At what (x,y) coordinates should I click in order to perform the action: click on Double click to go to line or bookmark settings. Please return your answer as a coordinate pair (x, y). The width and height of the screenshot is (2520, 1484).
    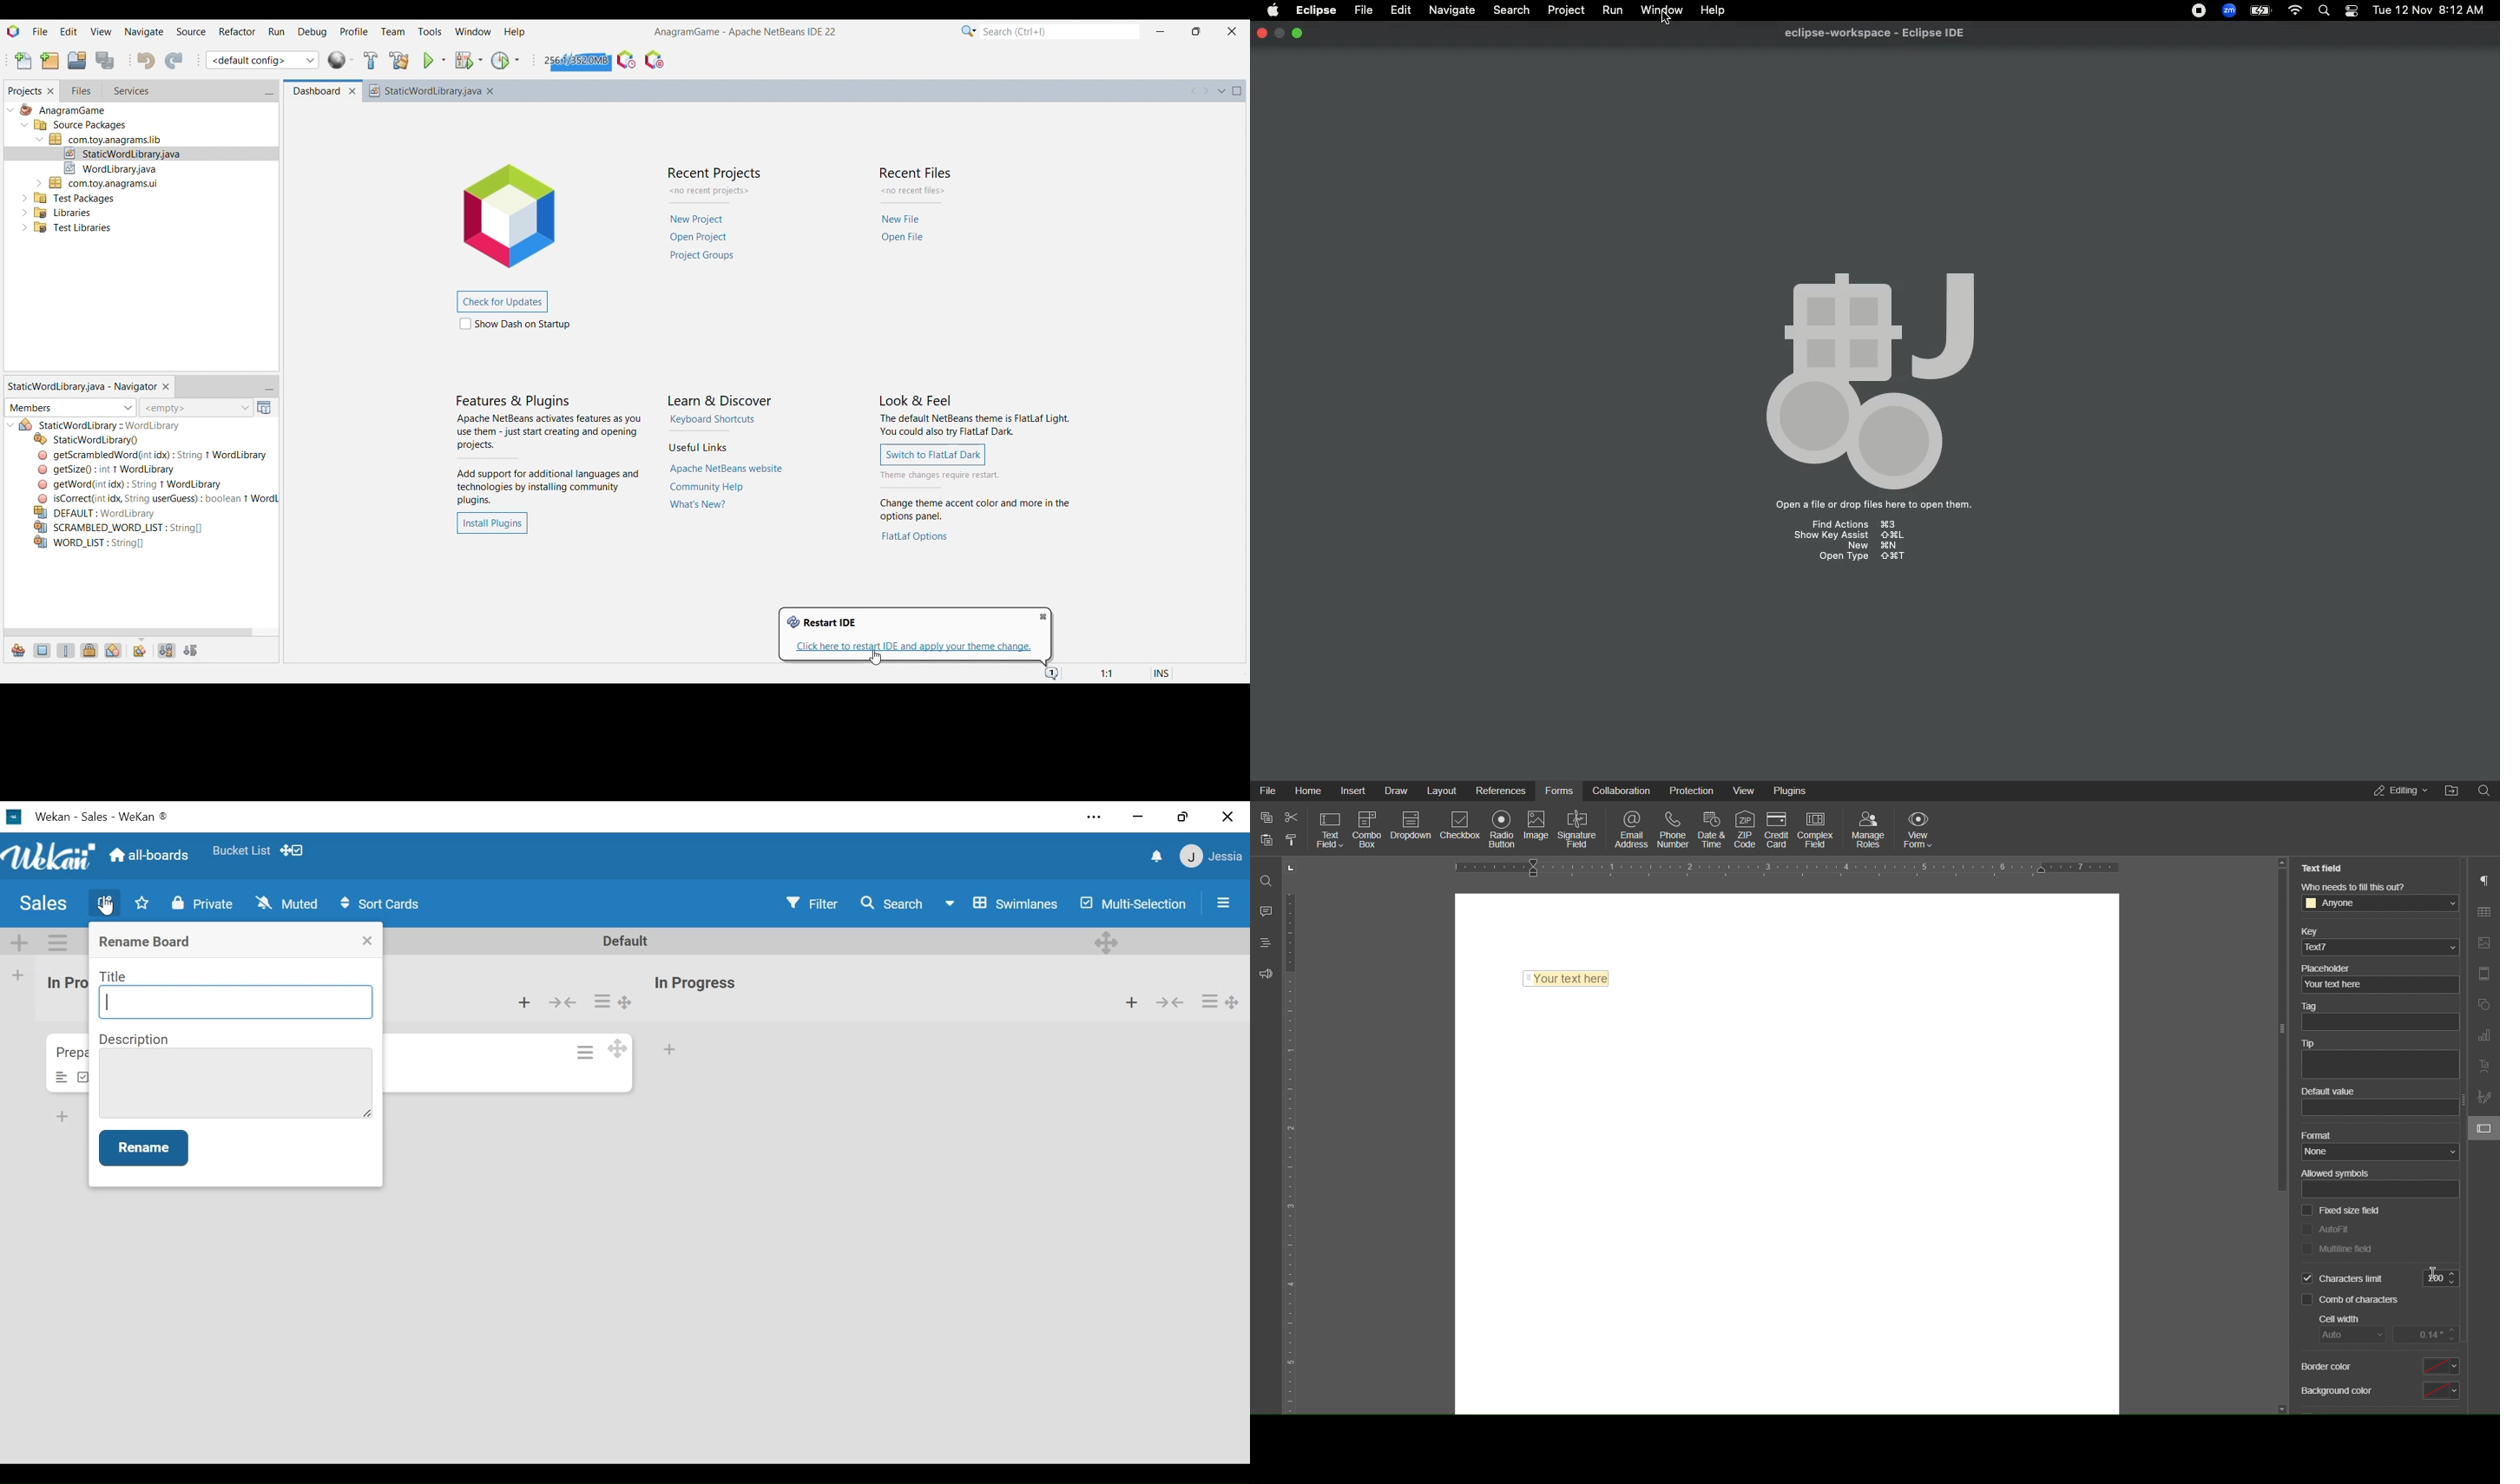
    Looking at the image, I should click on (1118, 674).